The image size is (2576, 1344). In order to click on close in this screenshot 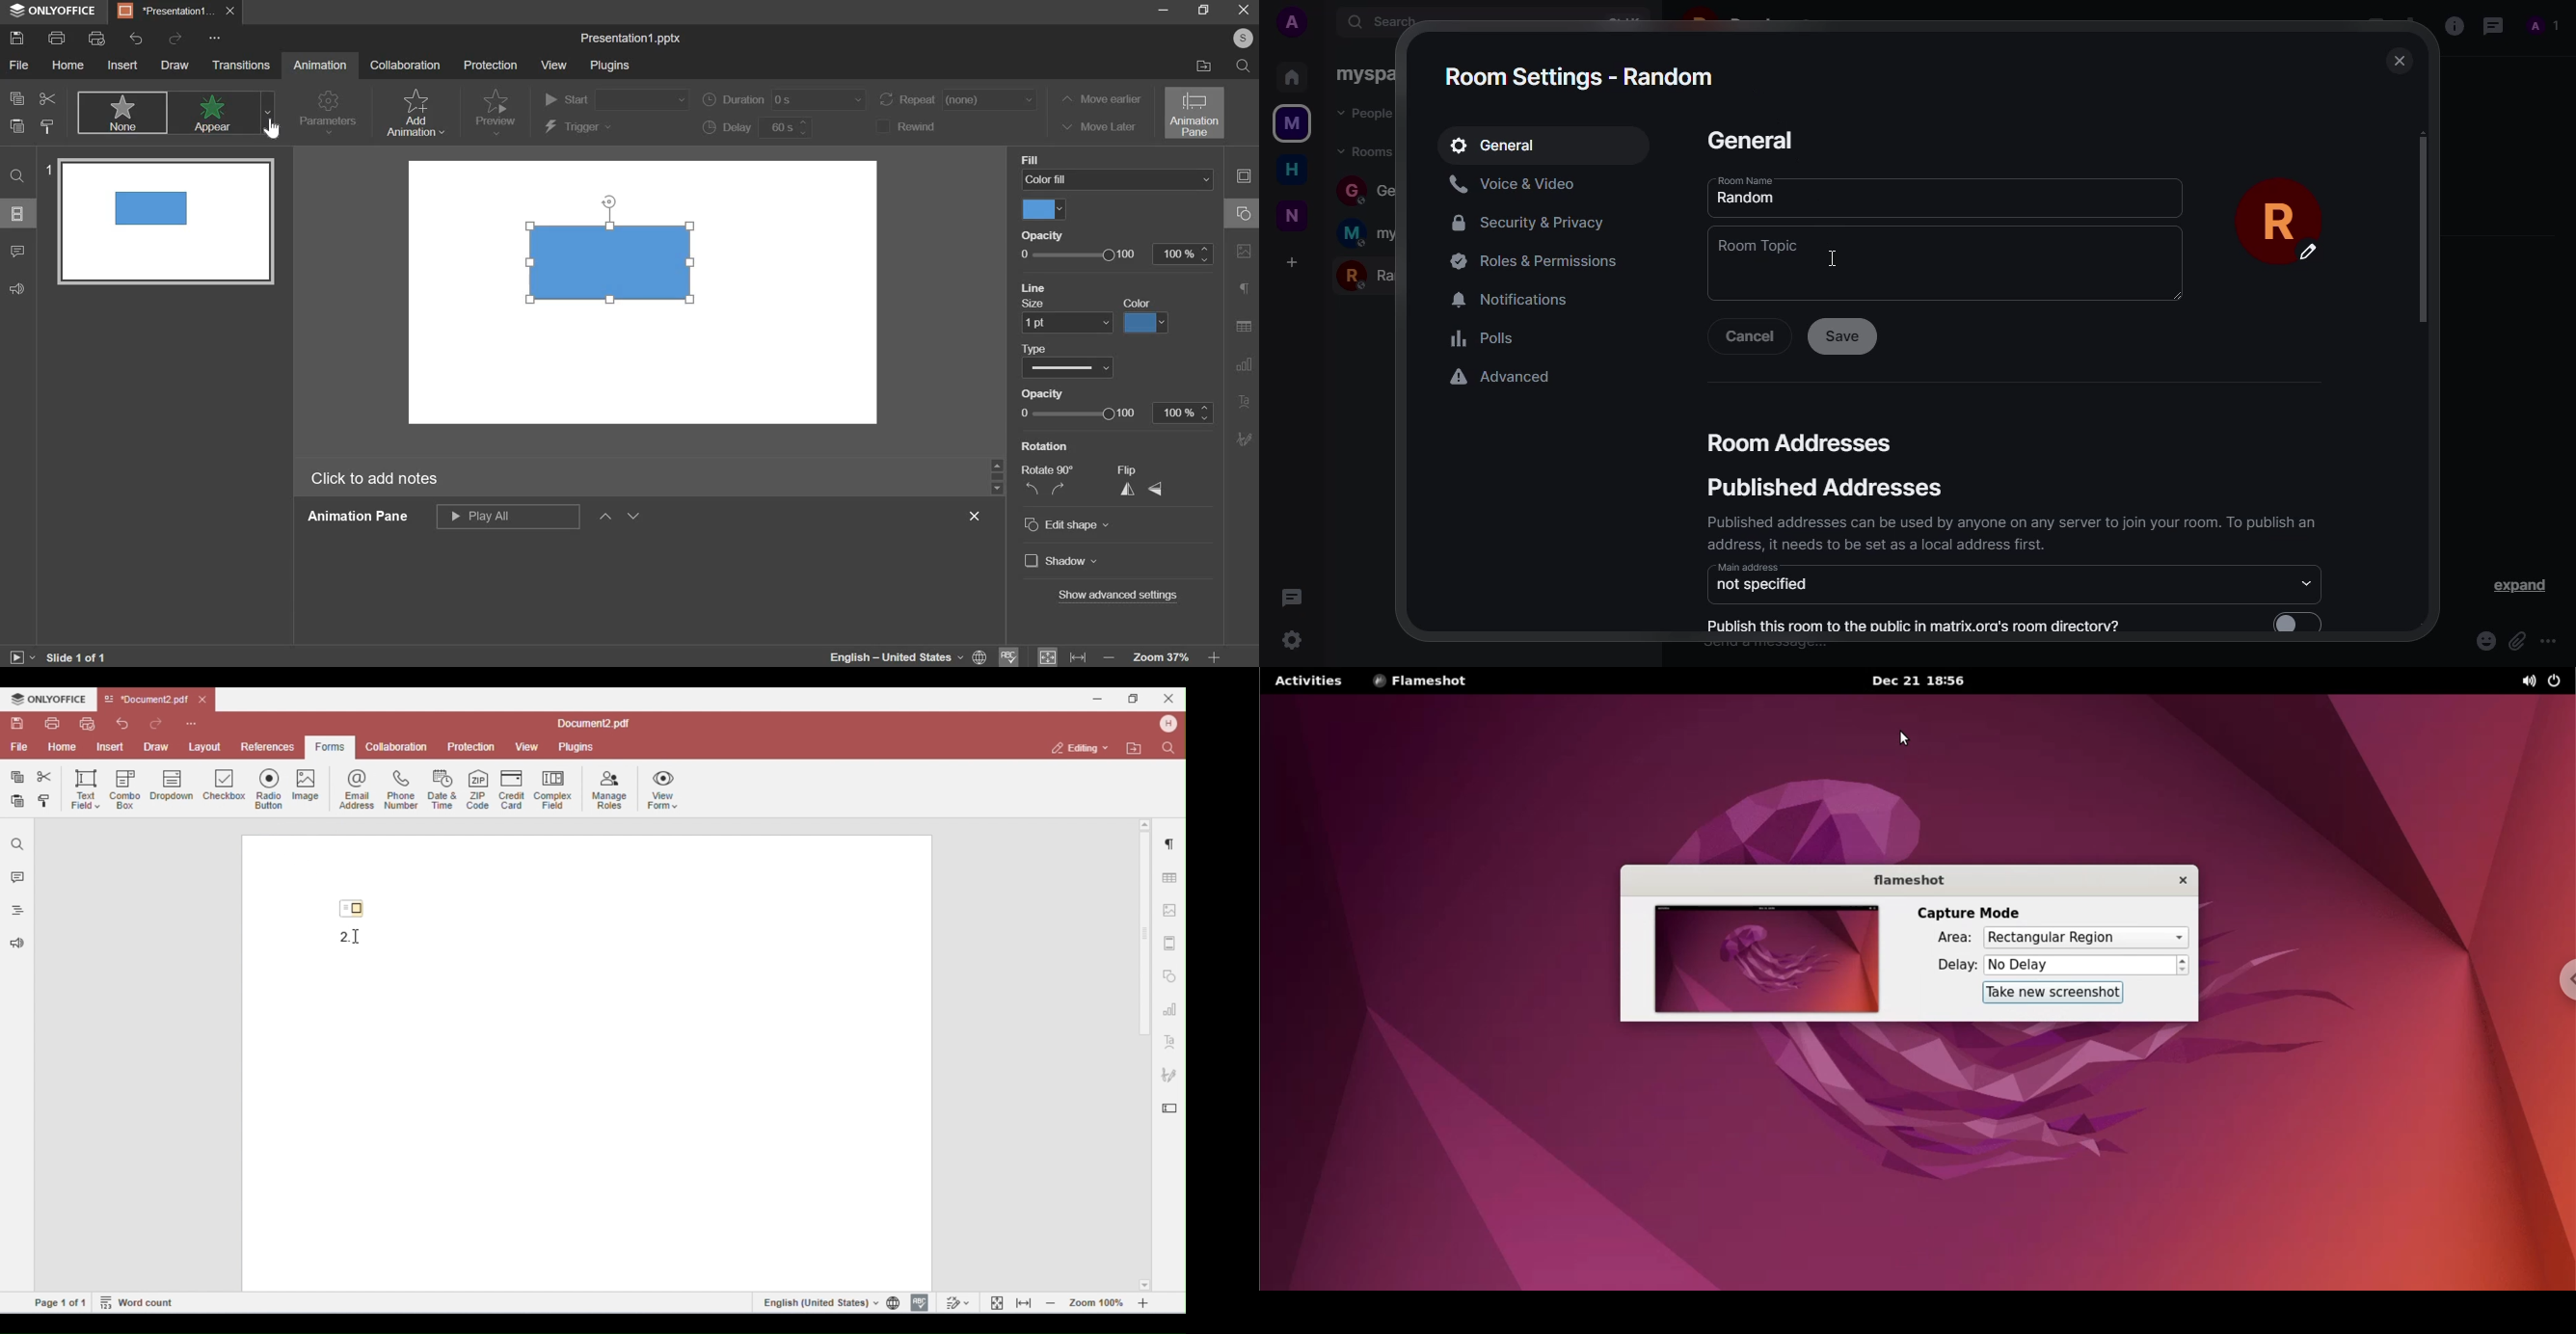, I will do `click(978, 517)`.